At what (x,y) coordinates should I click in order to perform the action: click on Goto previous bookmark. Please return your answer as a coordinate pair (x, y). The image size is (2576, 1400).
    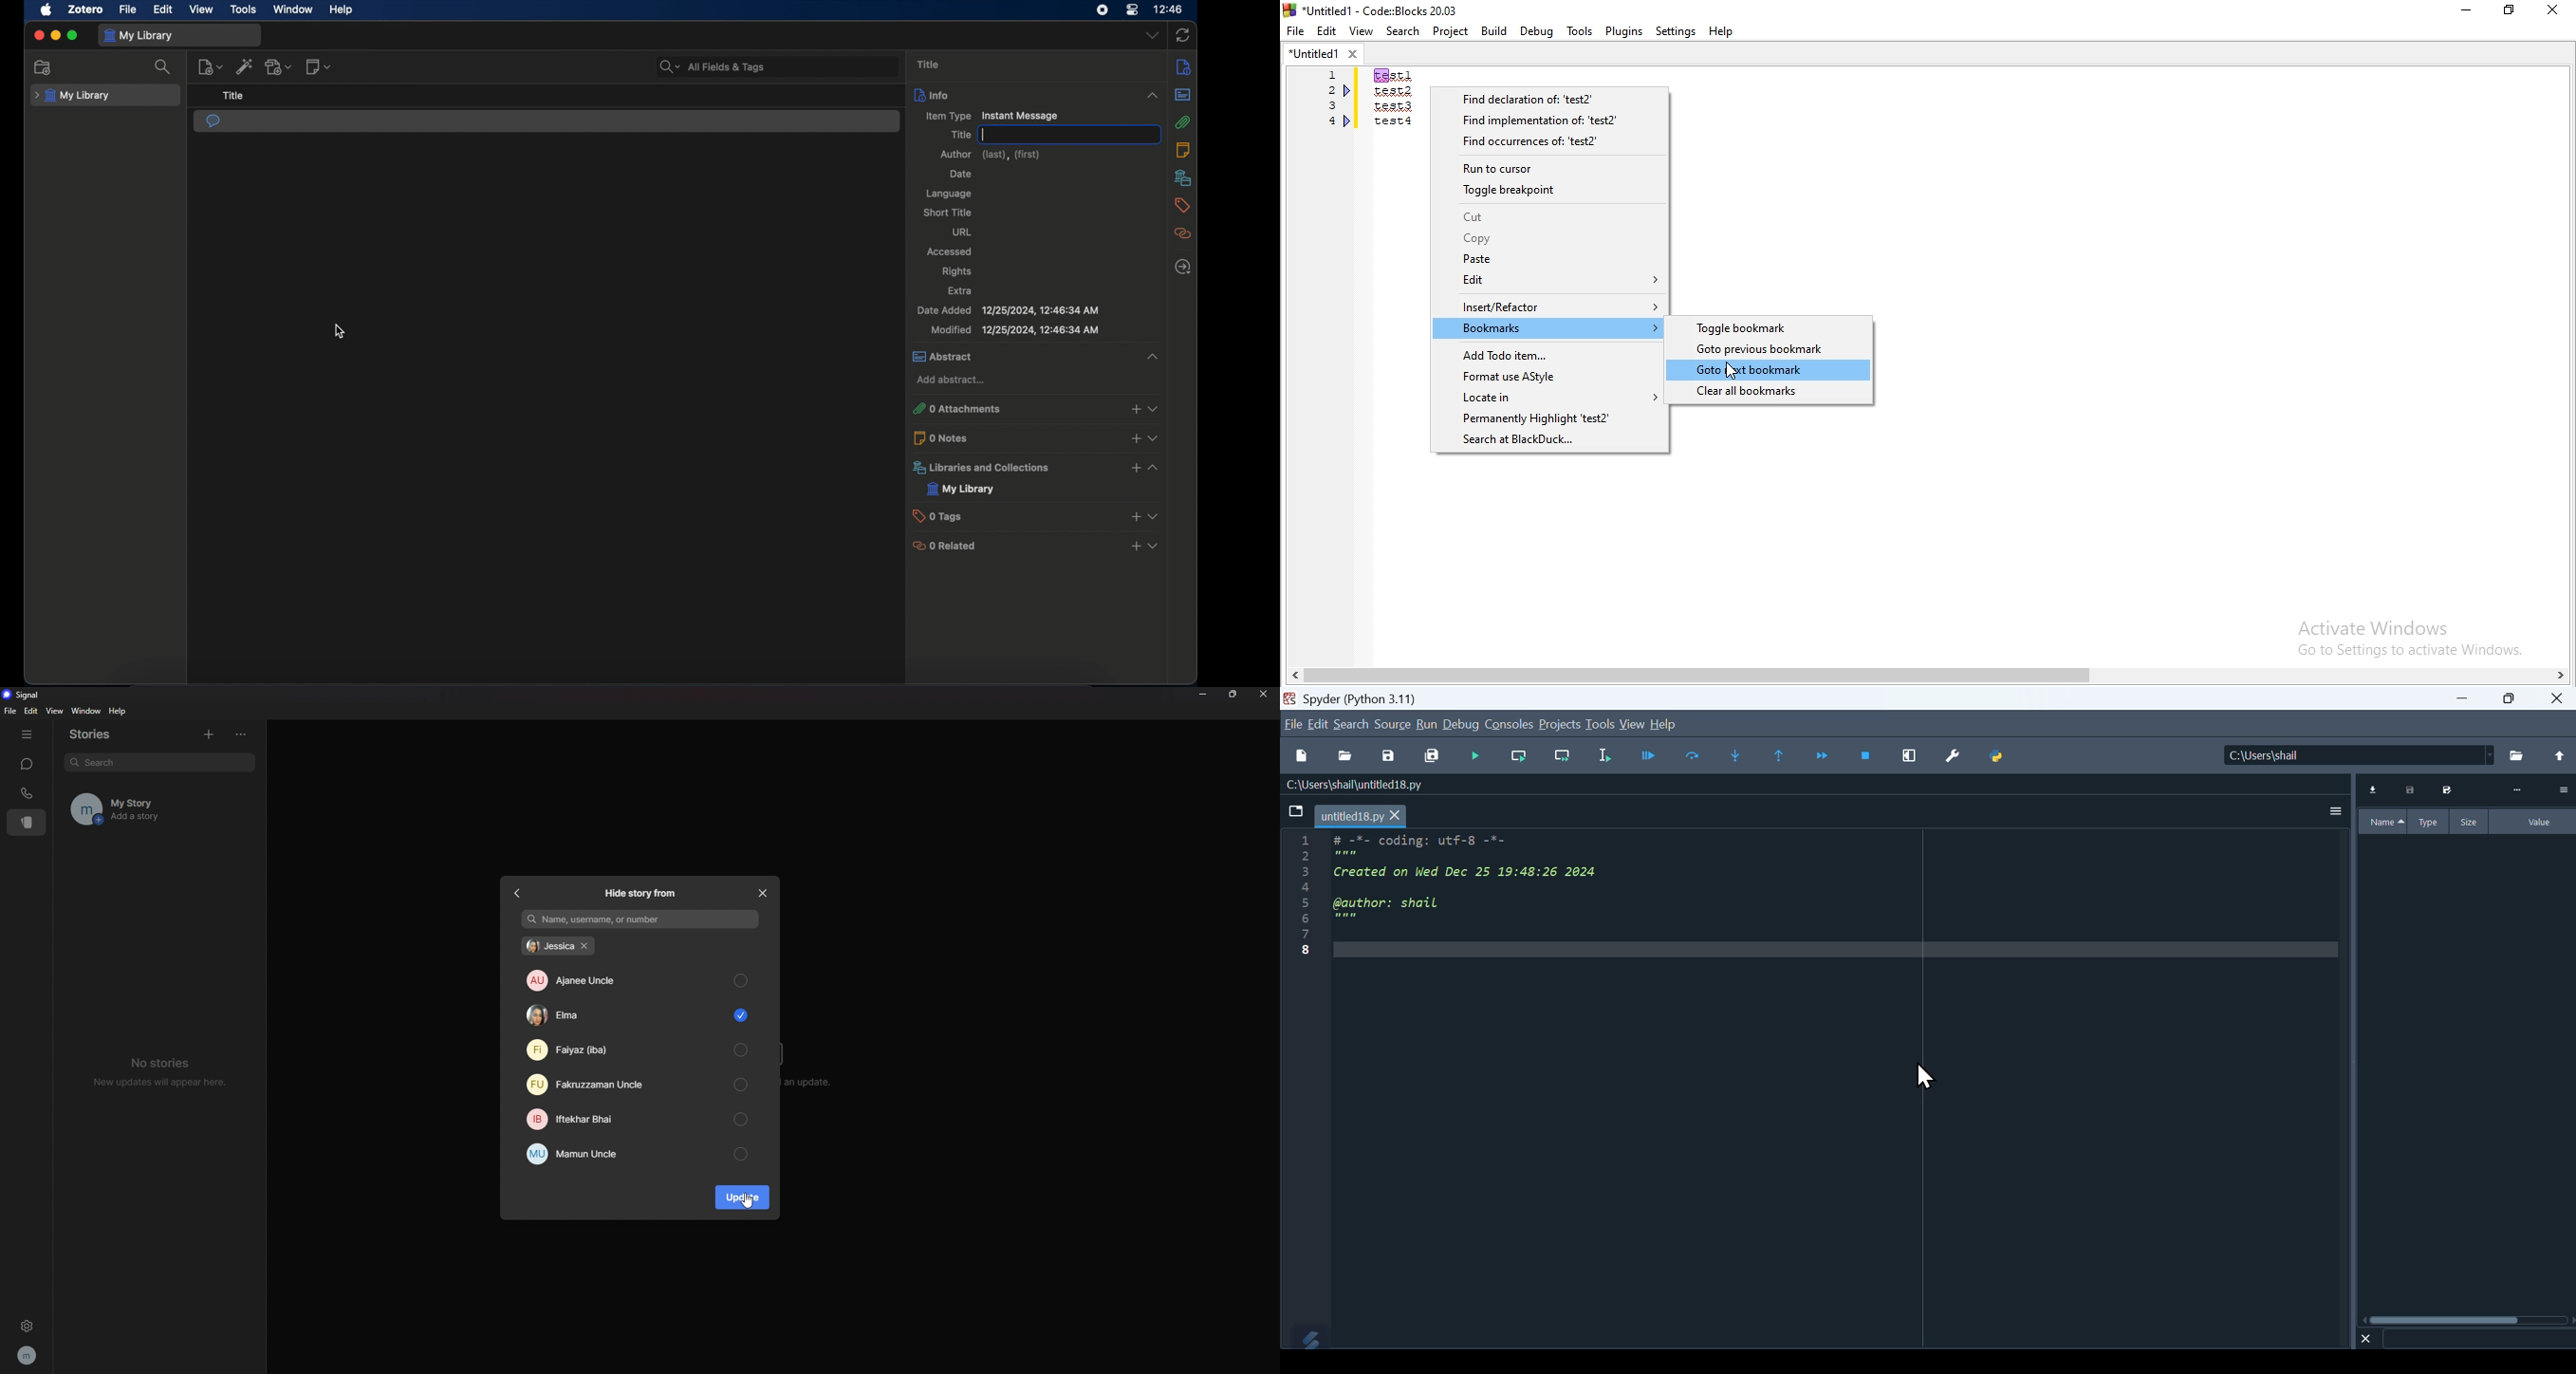
    Looking at the image, I should click on (1770, 349).